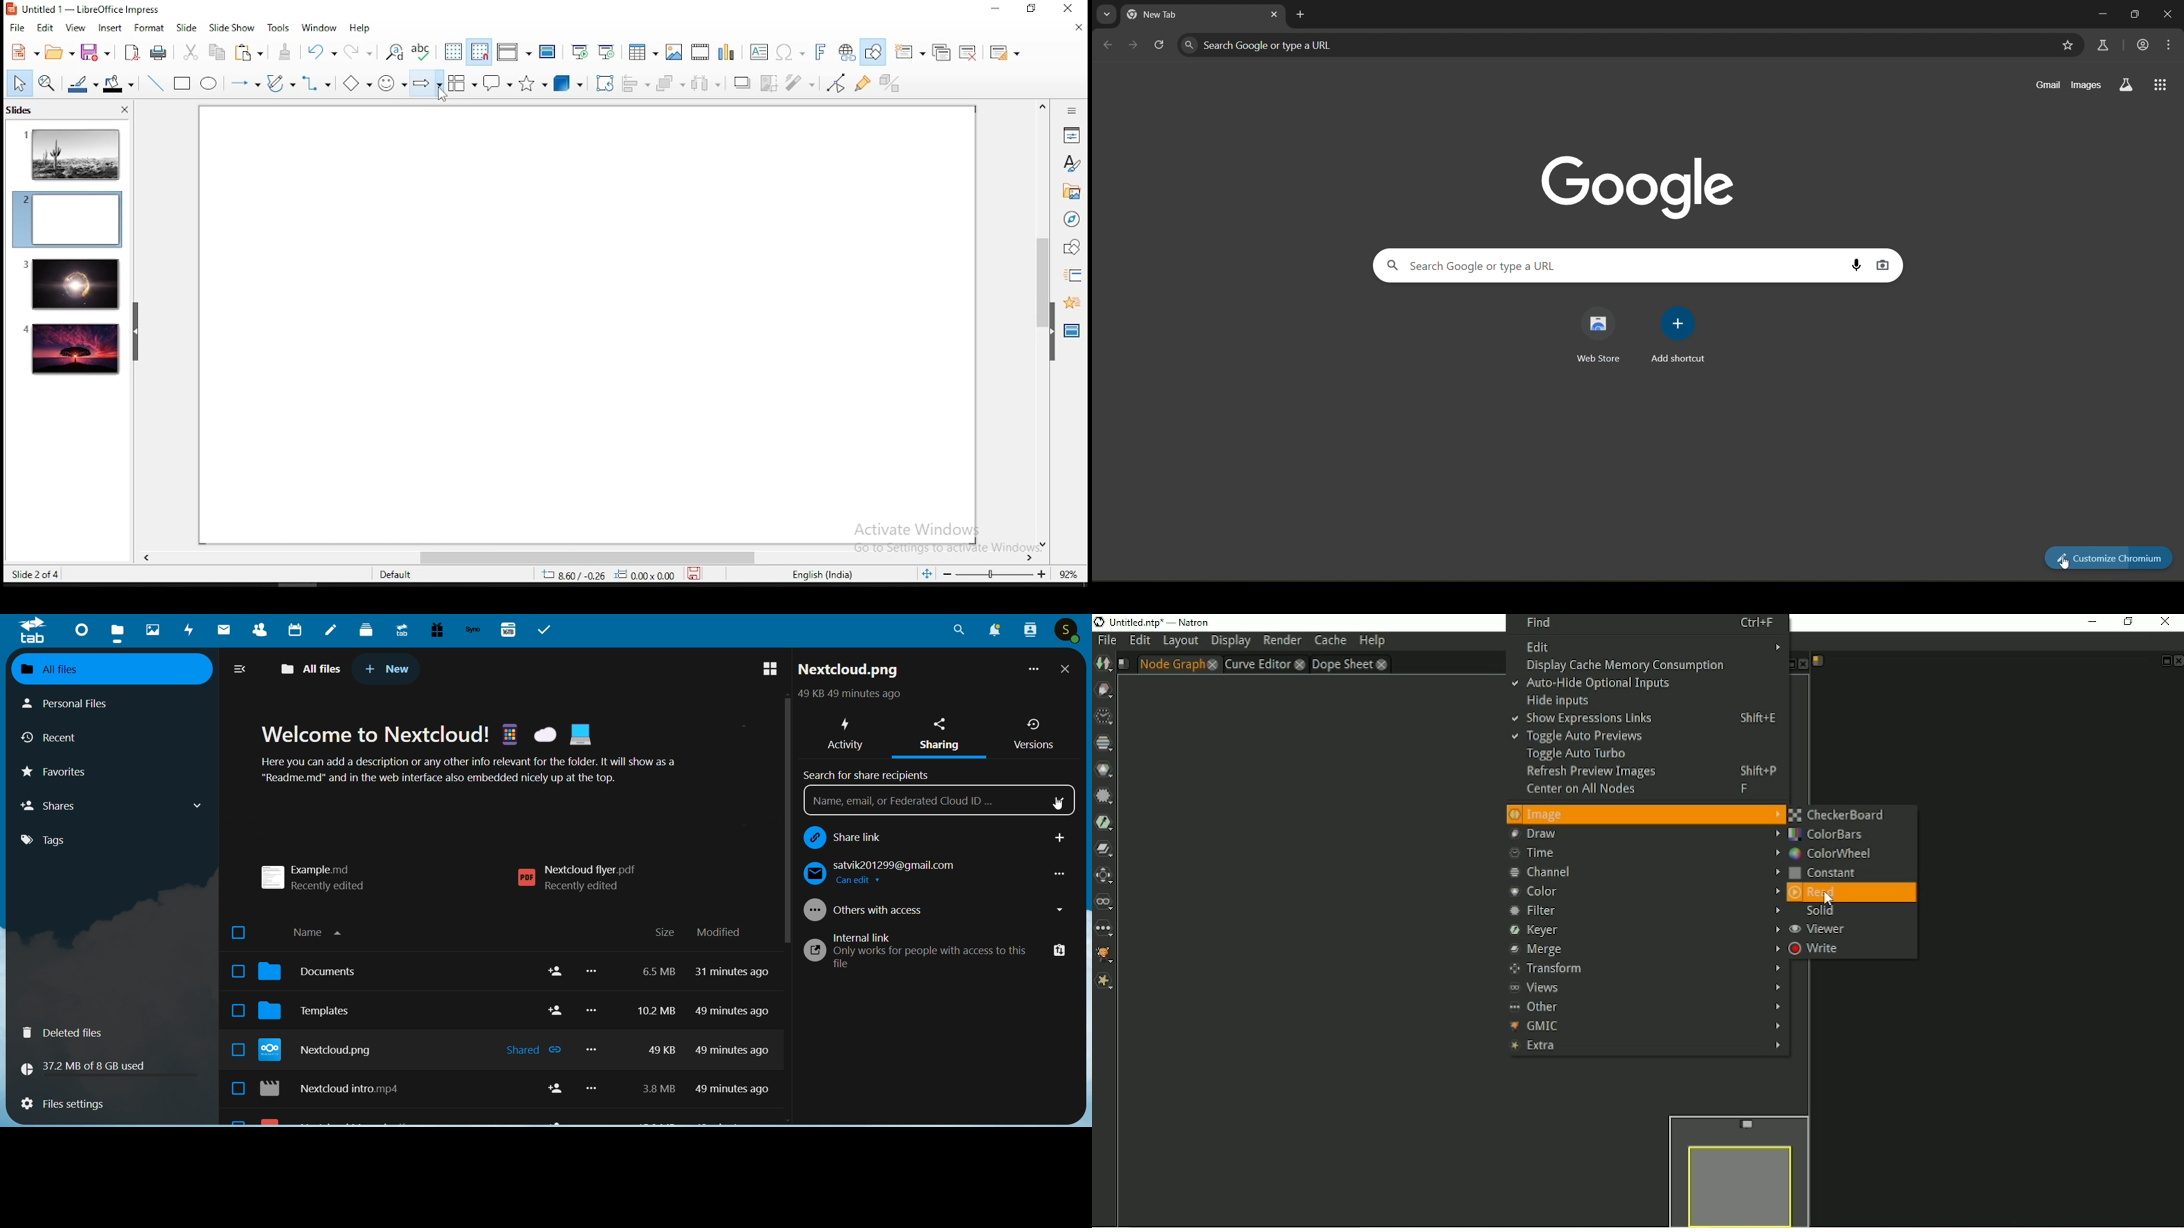 The height and width of the screenshot is (1232, 2184). Describe the element at coordinates (315, 1014) in the screenshot. I see `templates` at that location.